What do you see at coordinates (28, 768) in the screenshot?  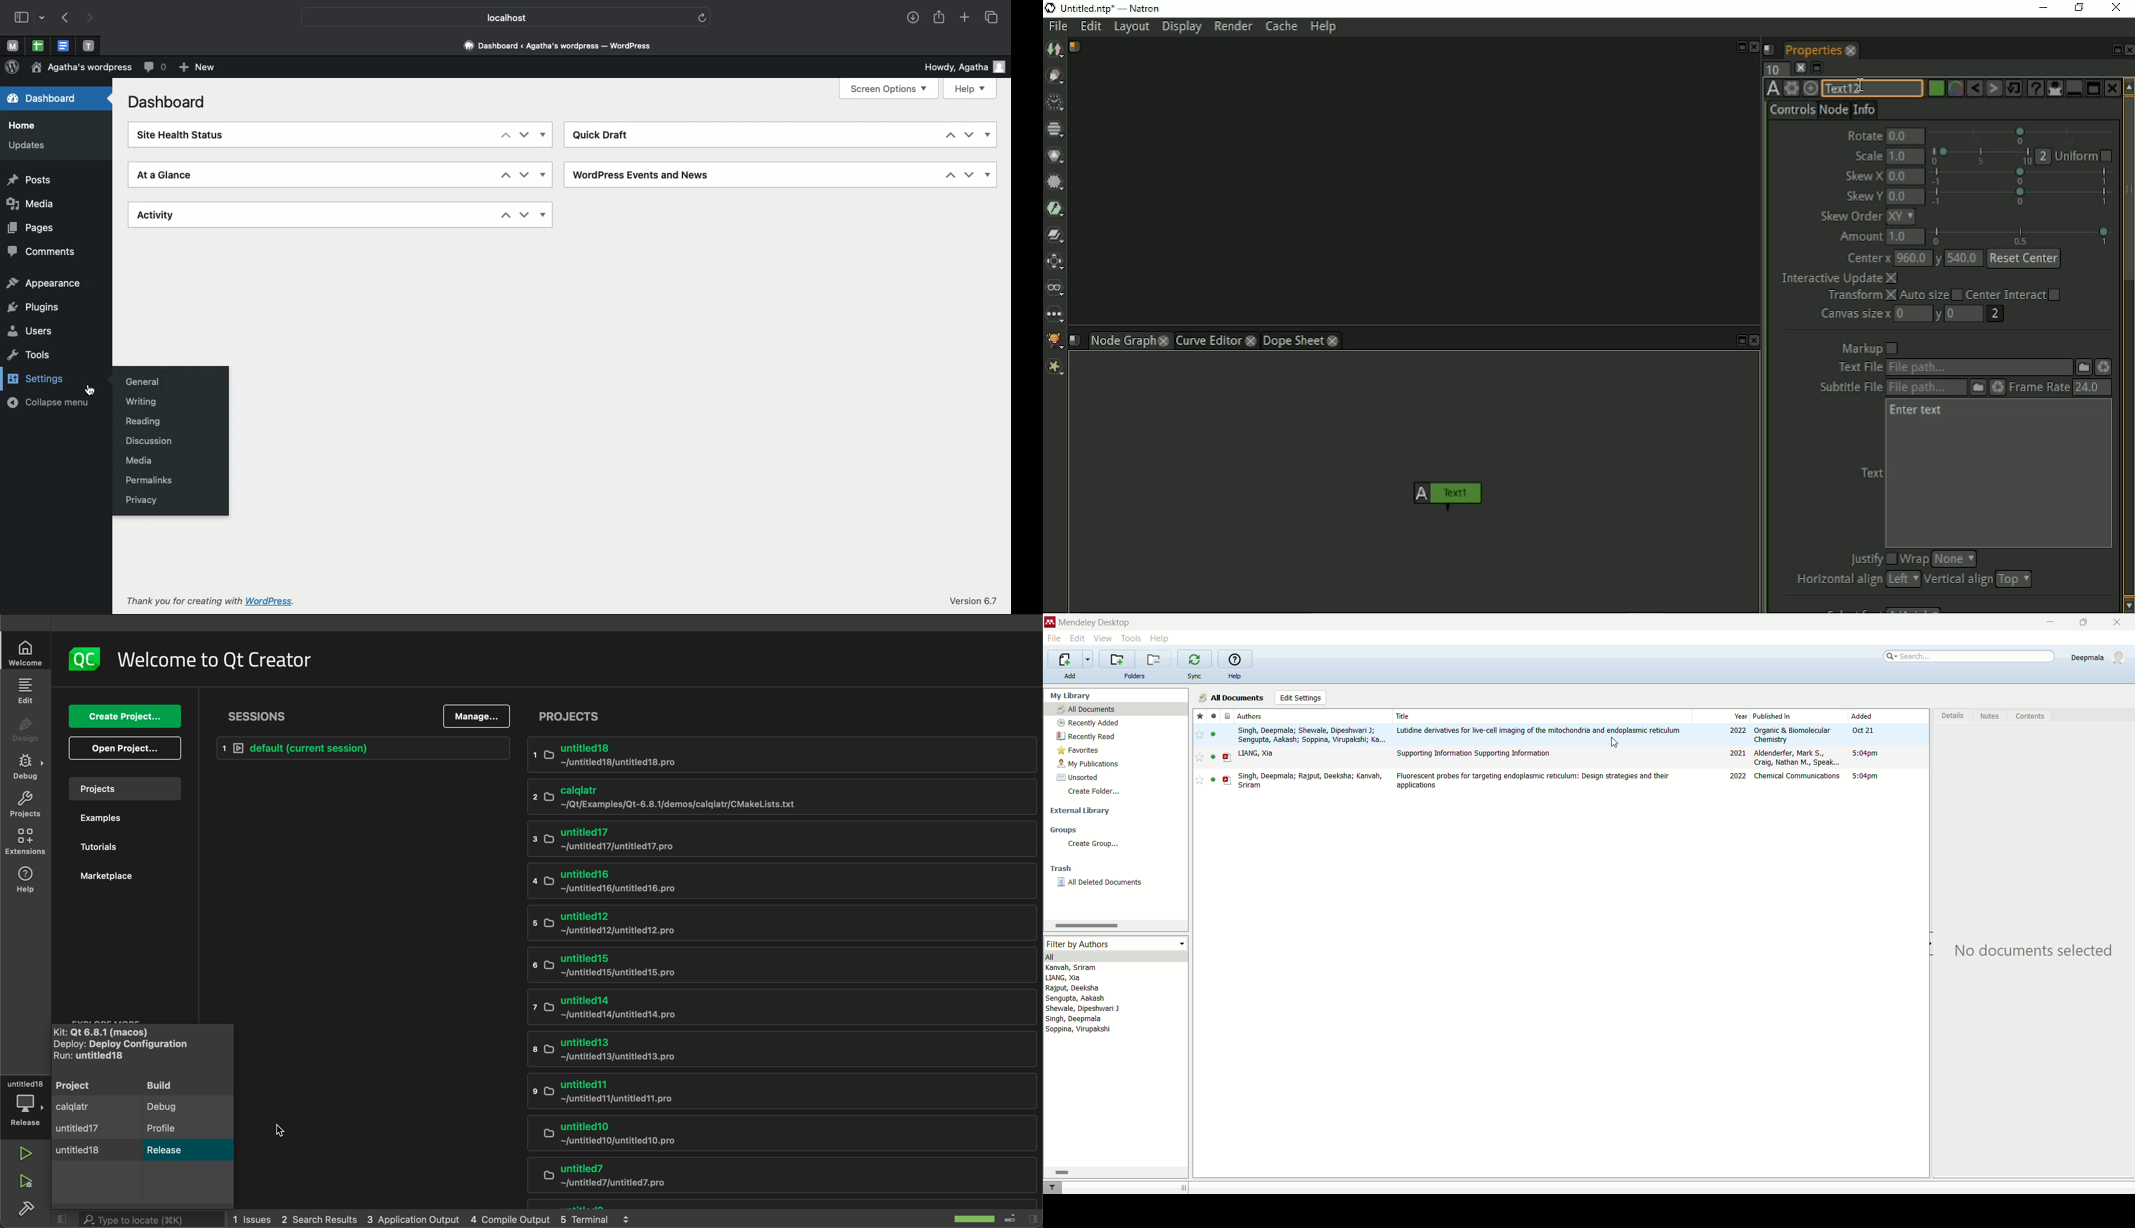 I see `debug` at bounding box center [28, 768].